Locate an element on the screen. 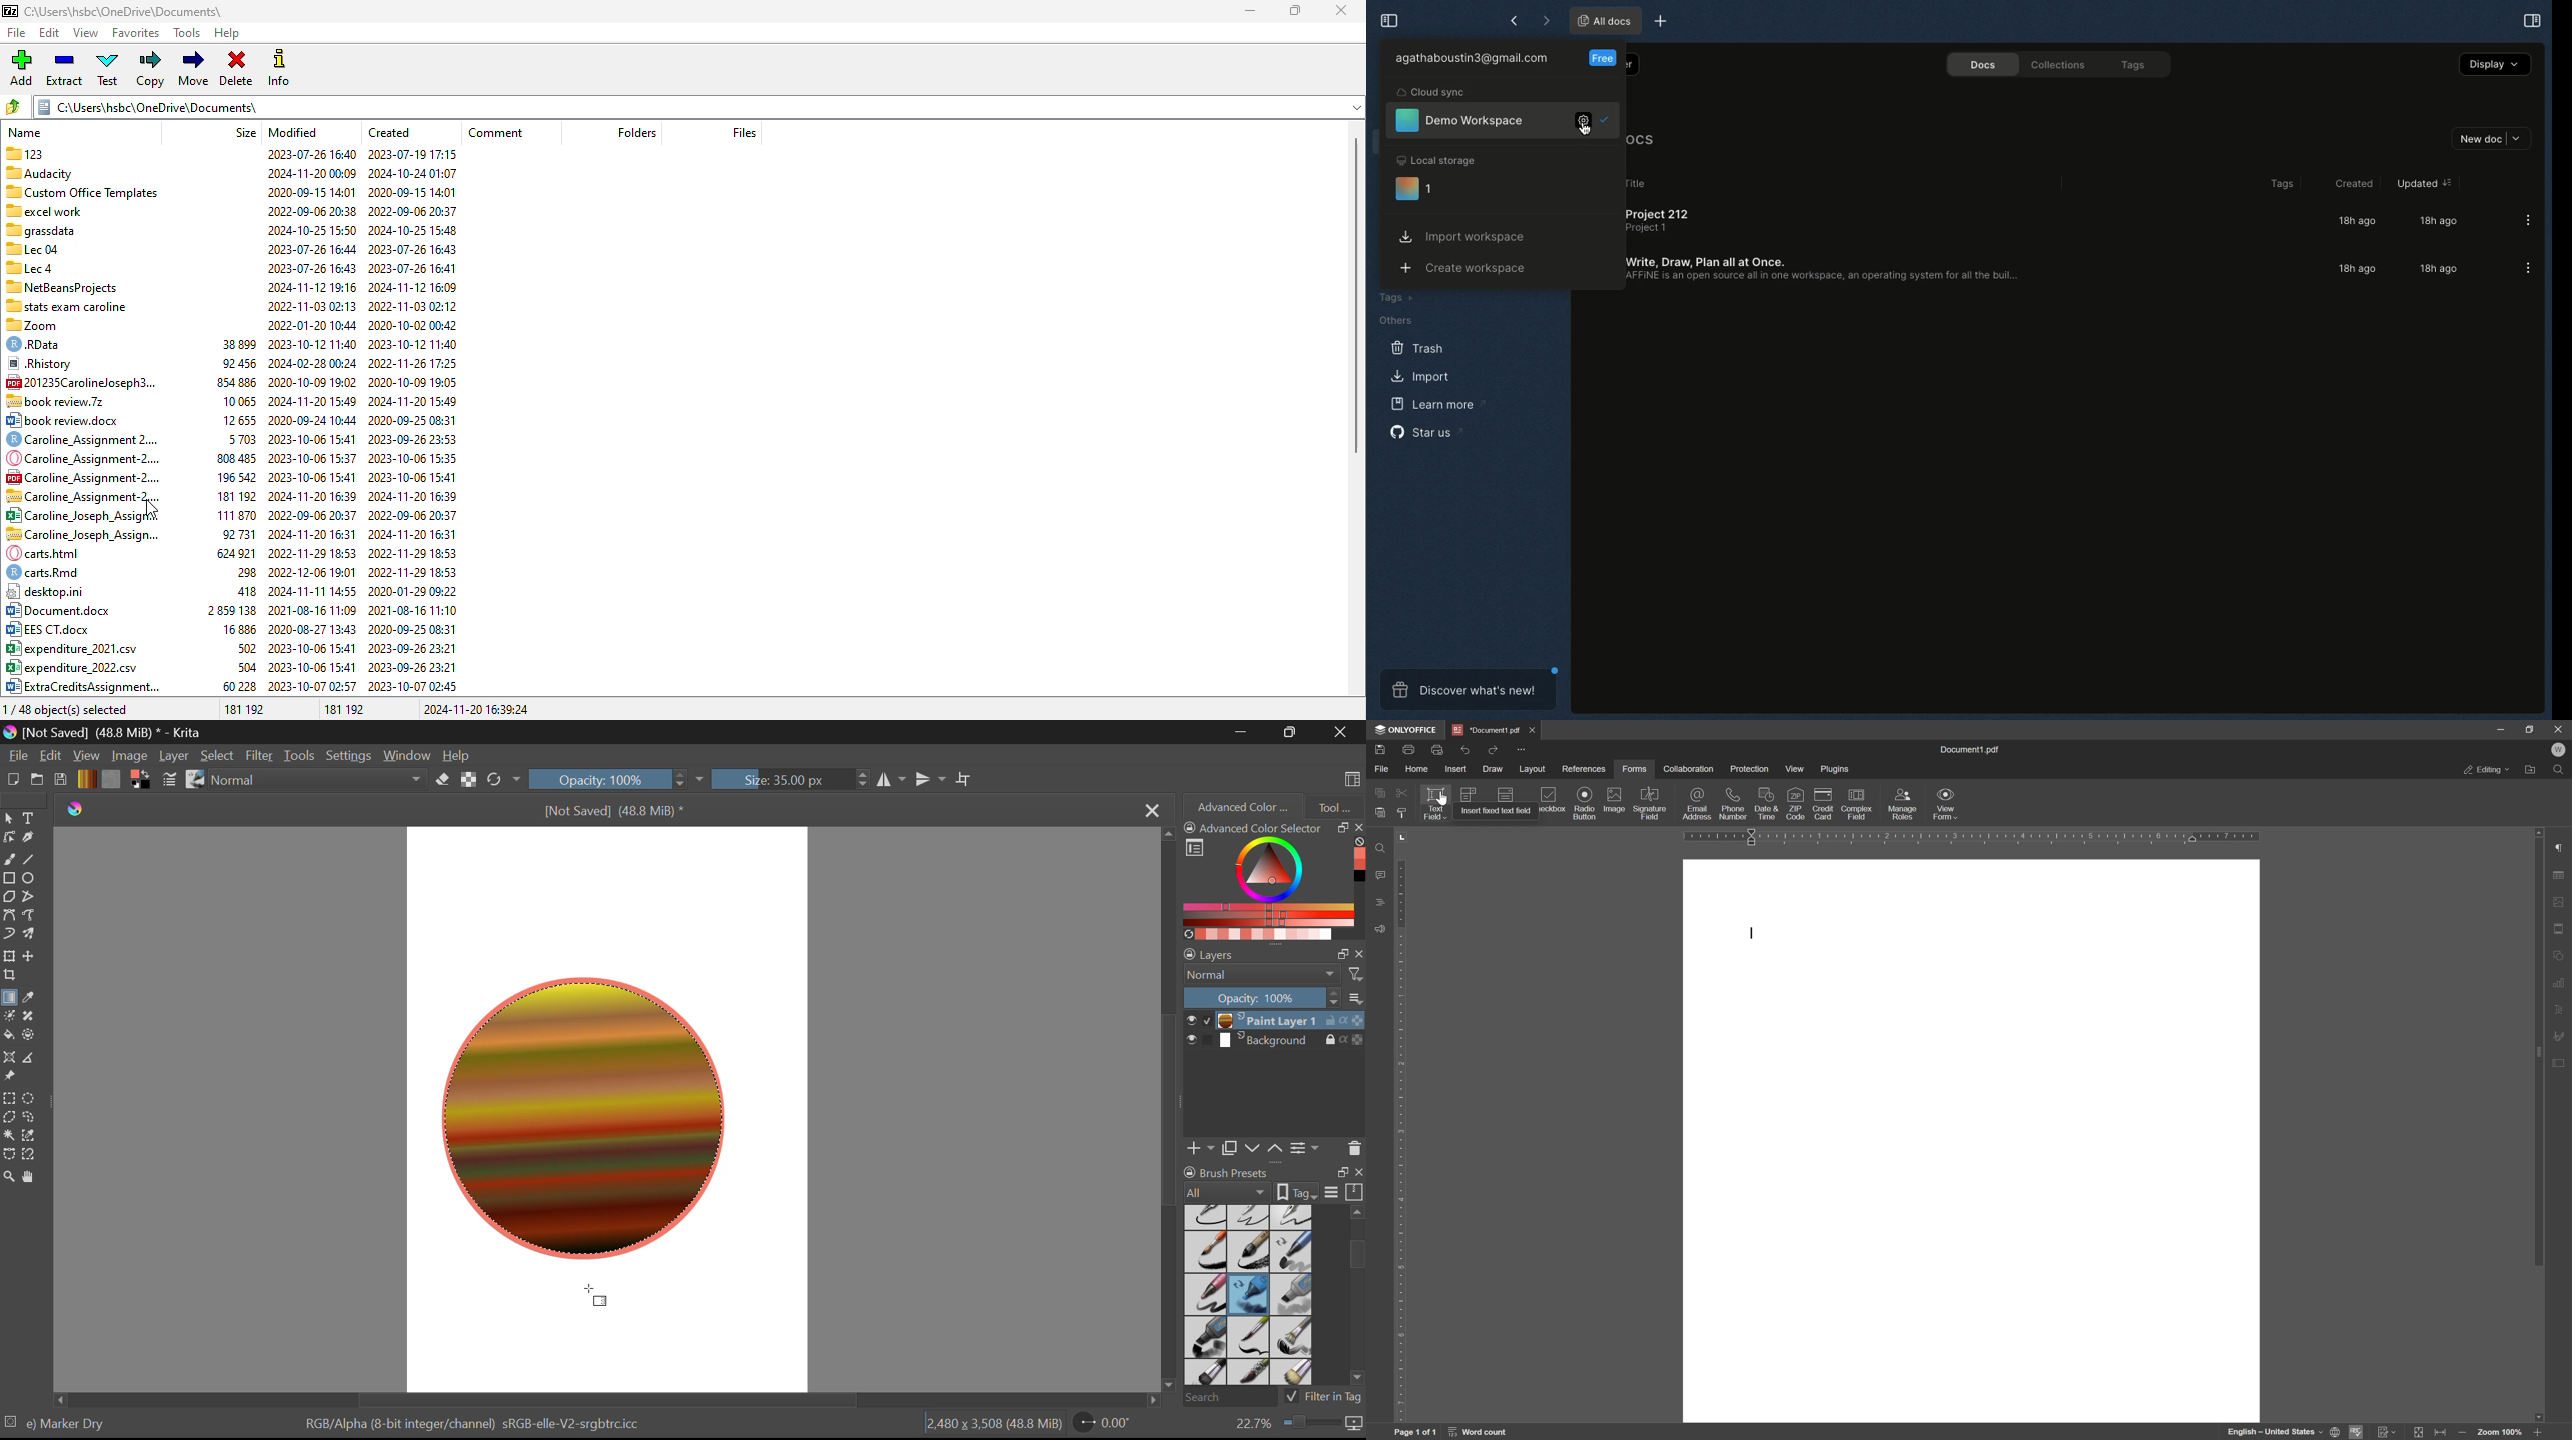  Search is located at coordinates (1226, 1399).